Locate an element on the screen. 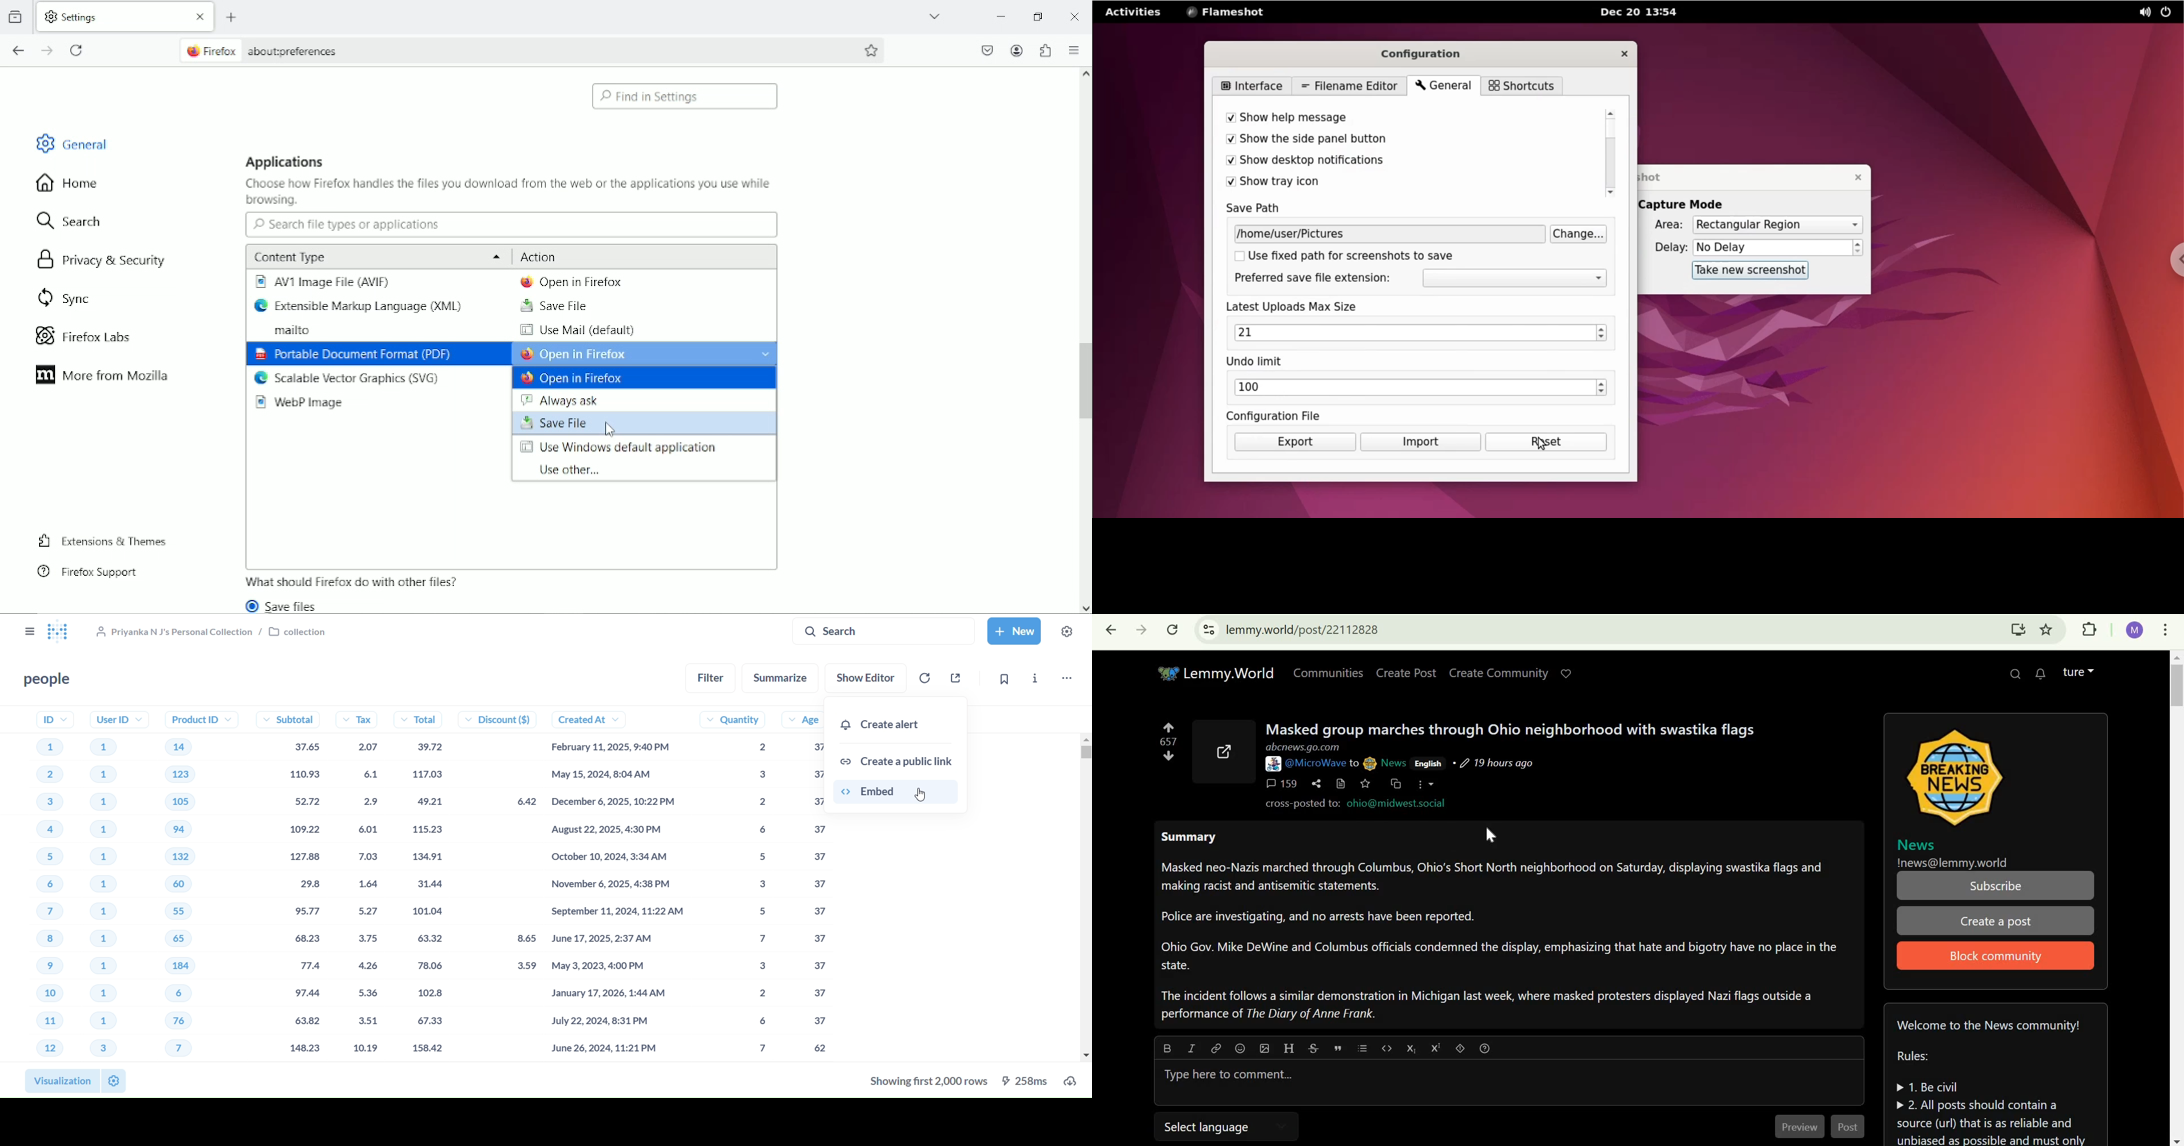  Save Files is located at coordinates (288, 605).